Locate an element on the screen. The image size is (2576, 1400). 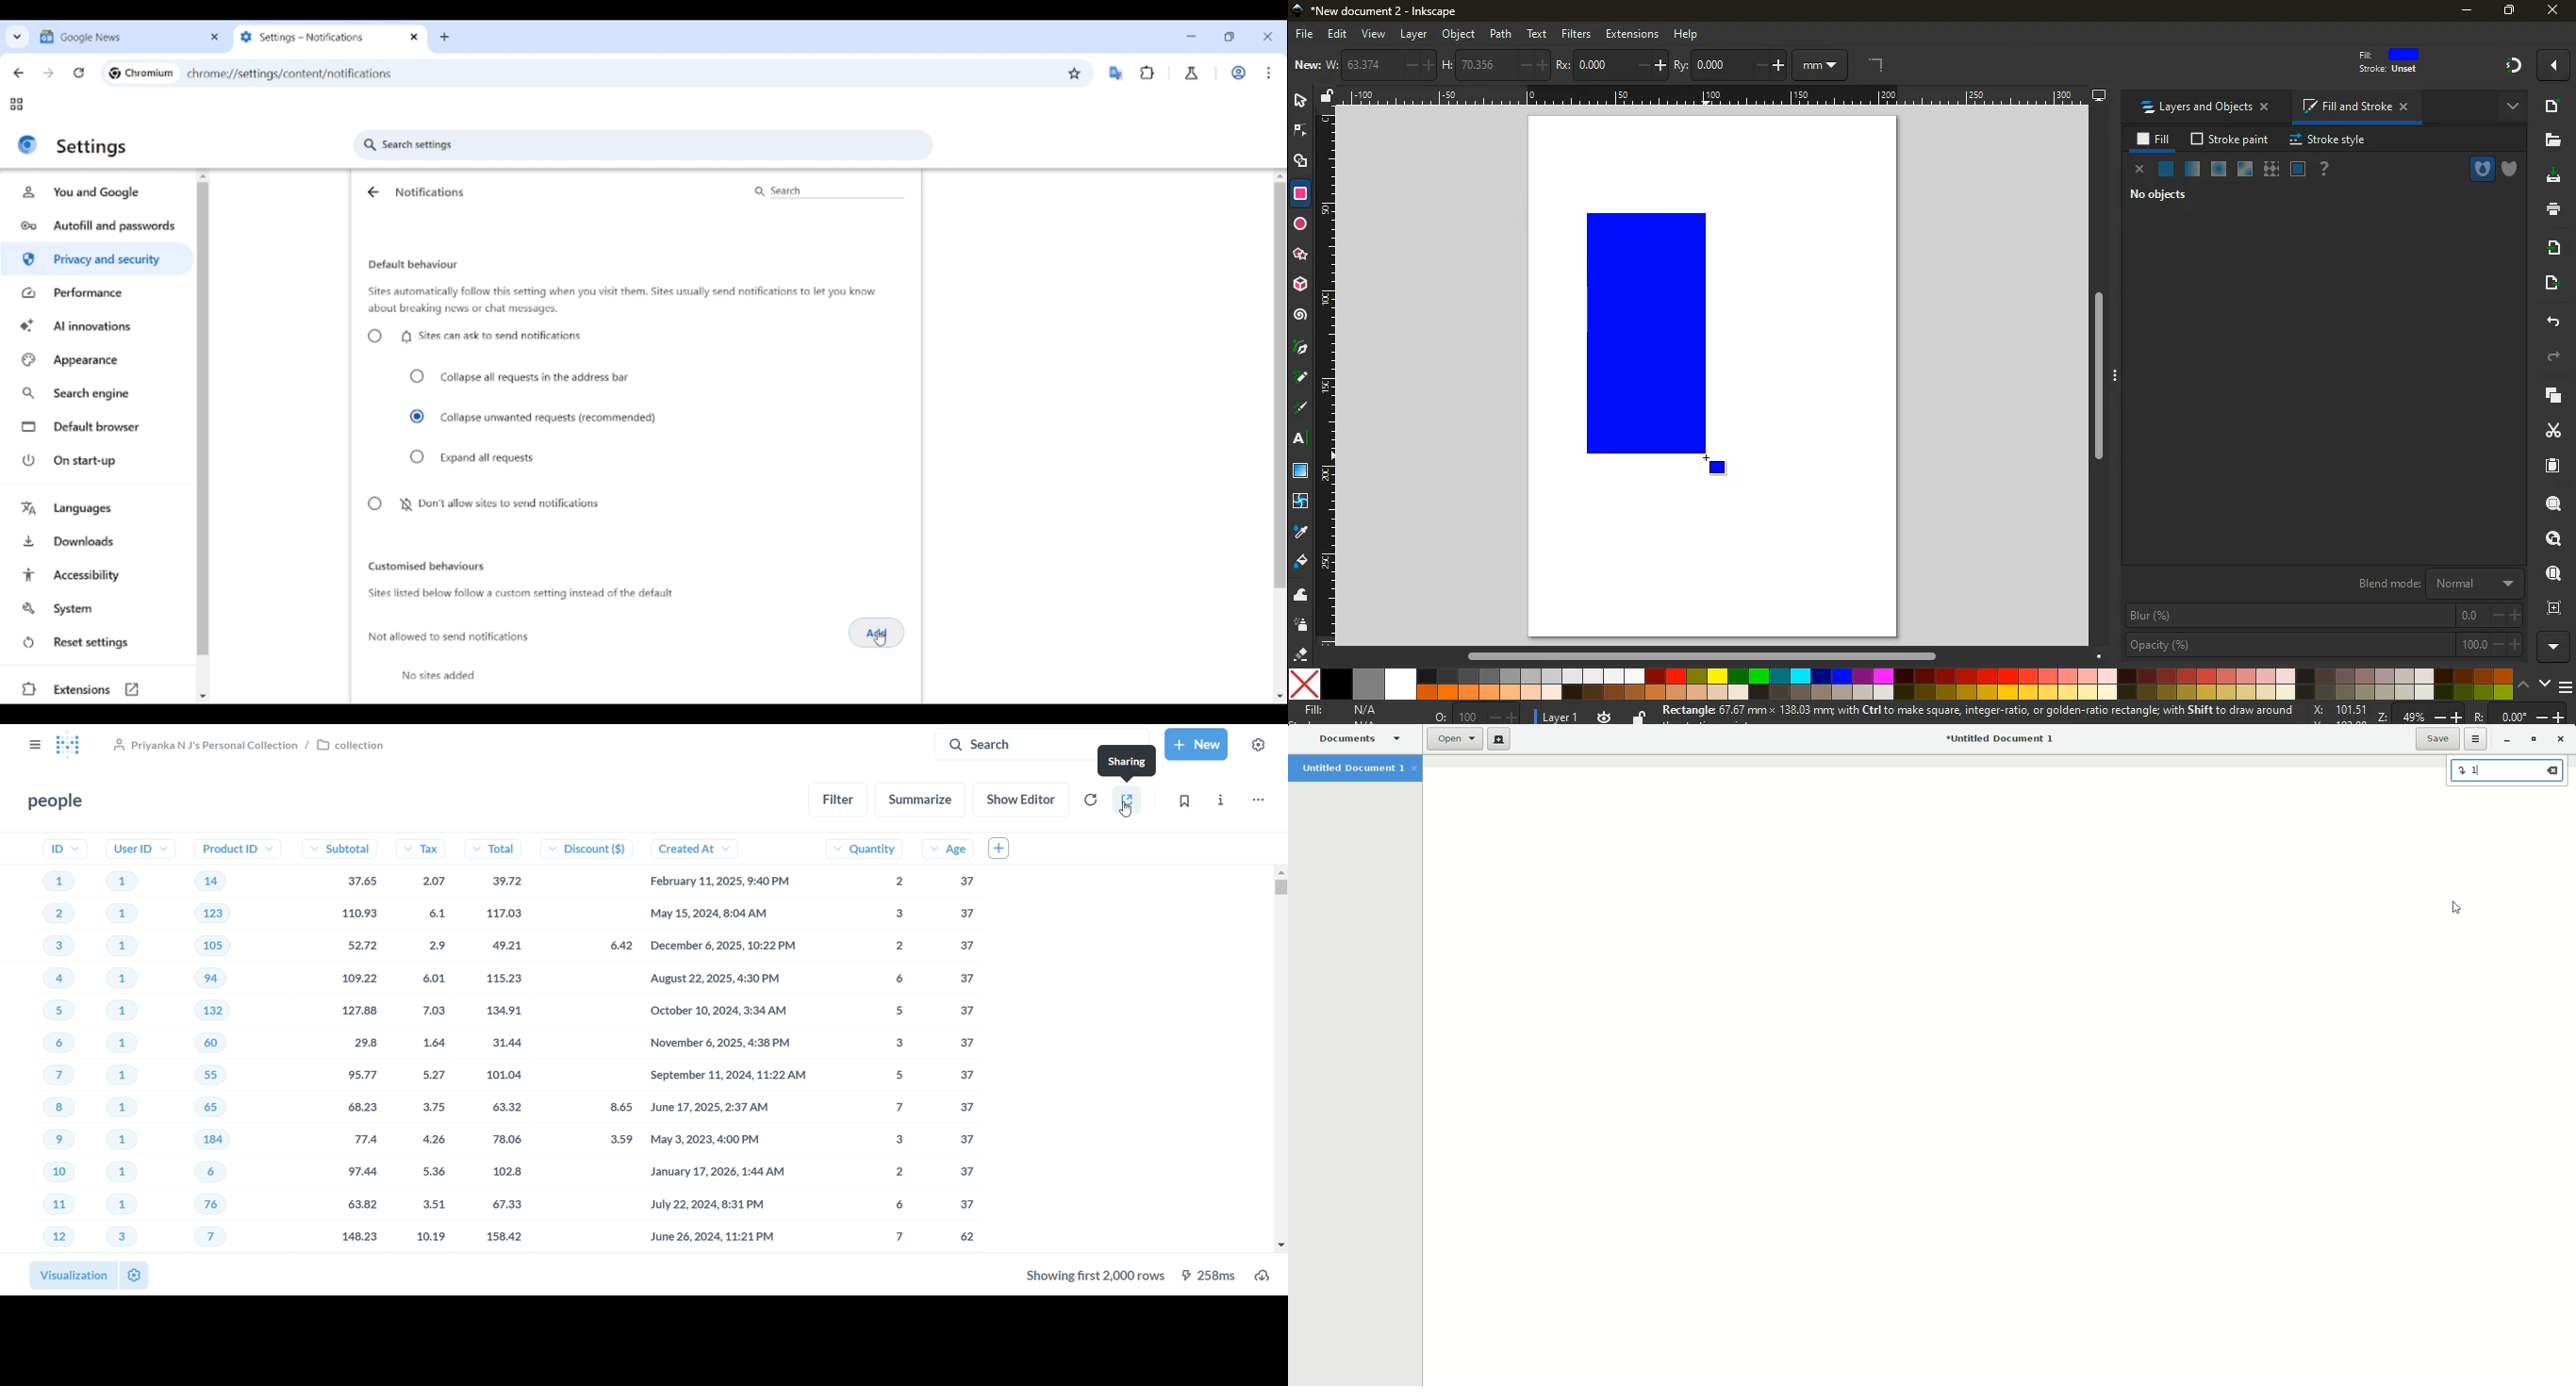
Click to add sites not allowed to send notifications is located at coordinates (877, 633).